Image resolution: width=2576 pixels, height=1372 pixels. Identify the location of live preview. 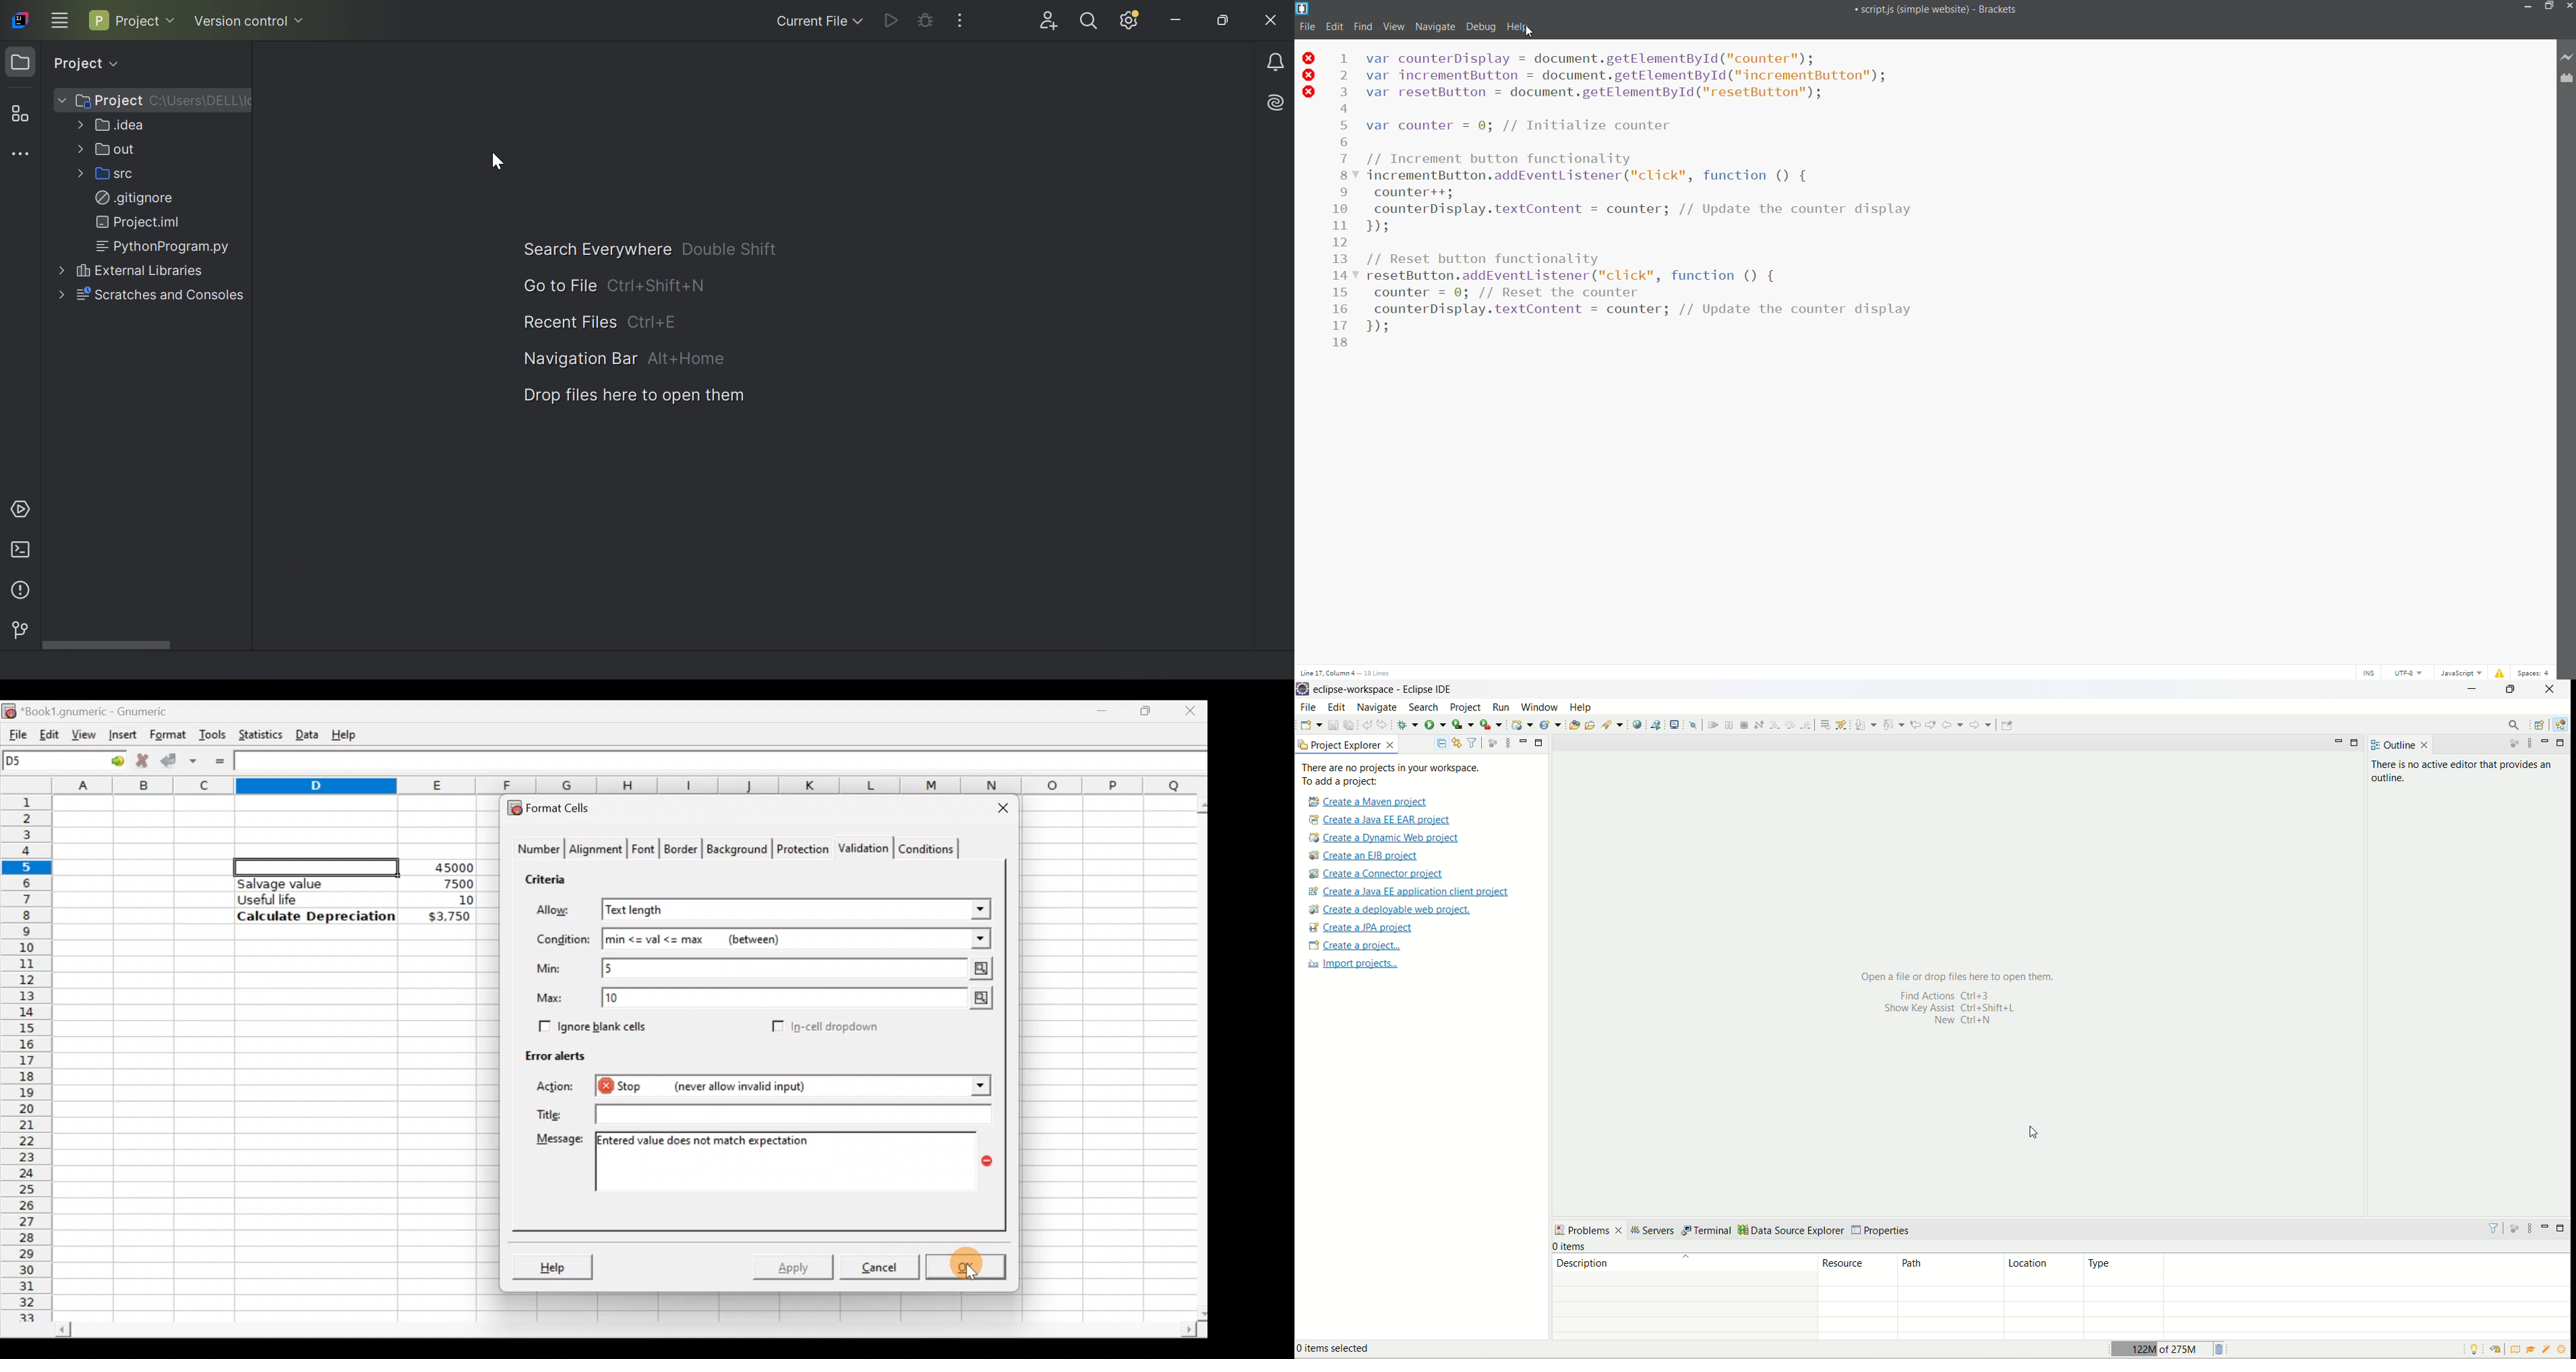
(2567, 58).